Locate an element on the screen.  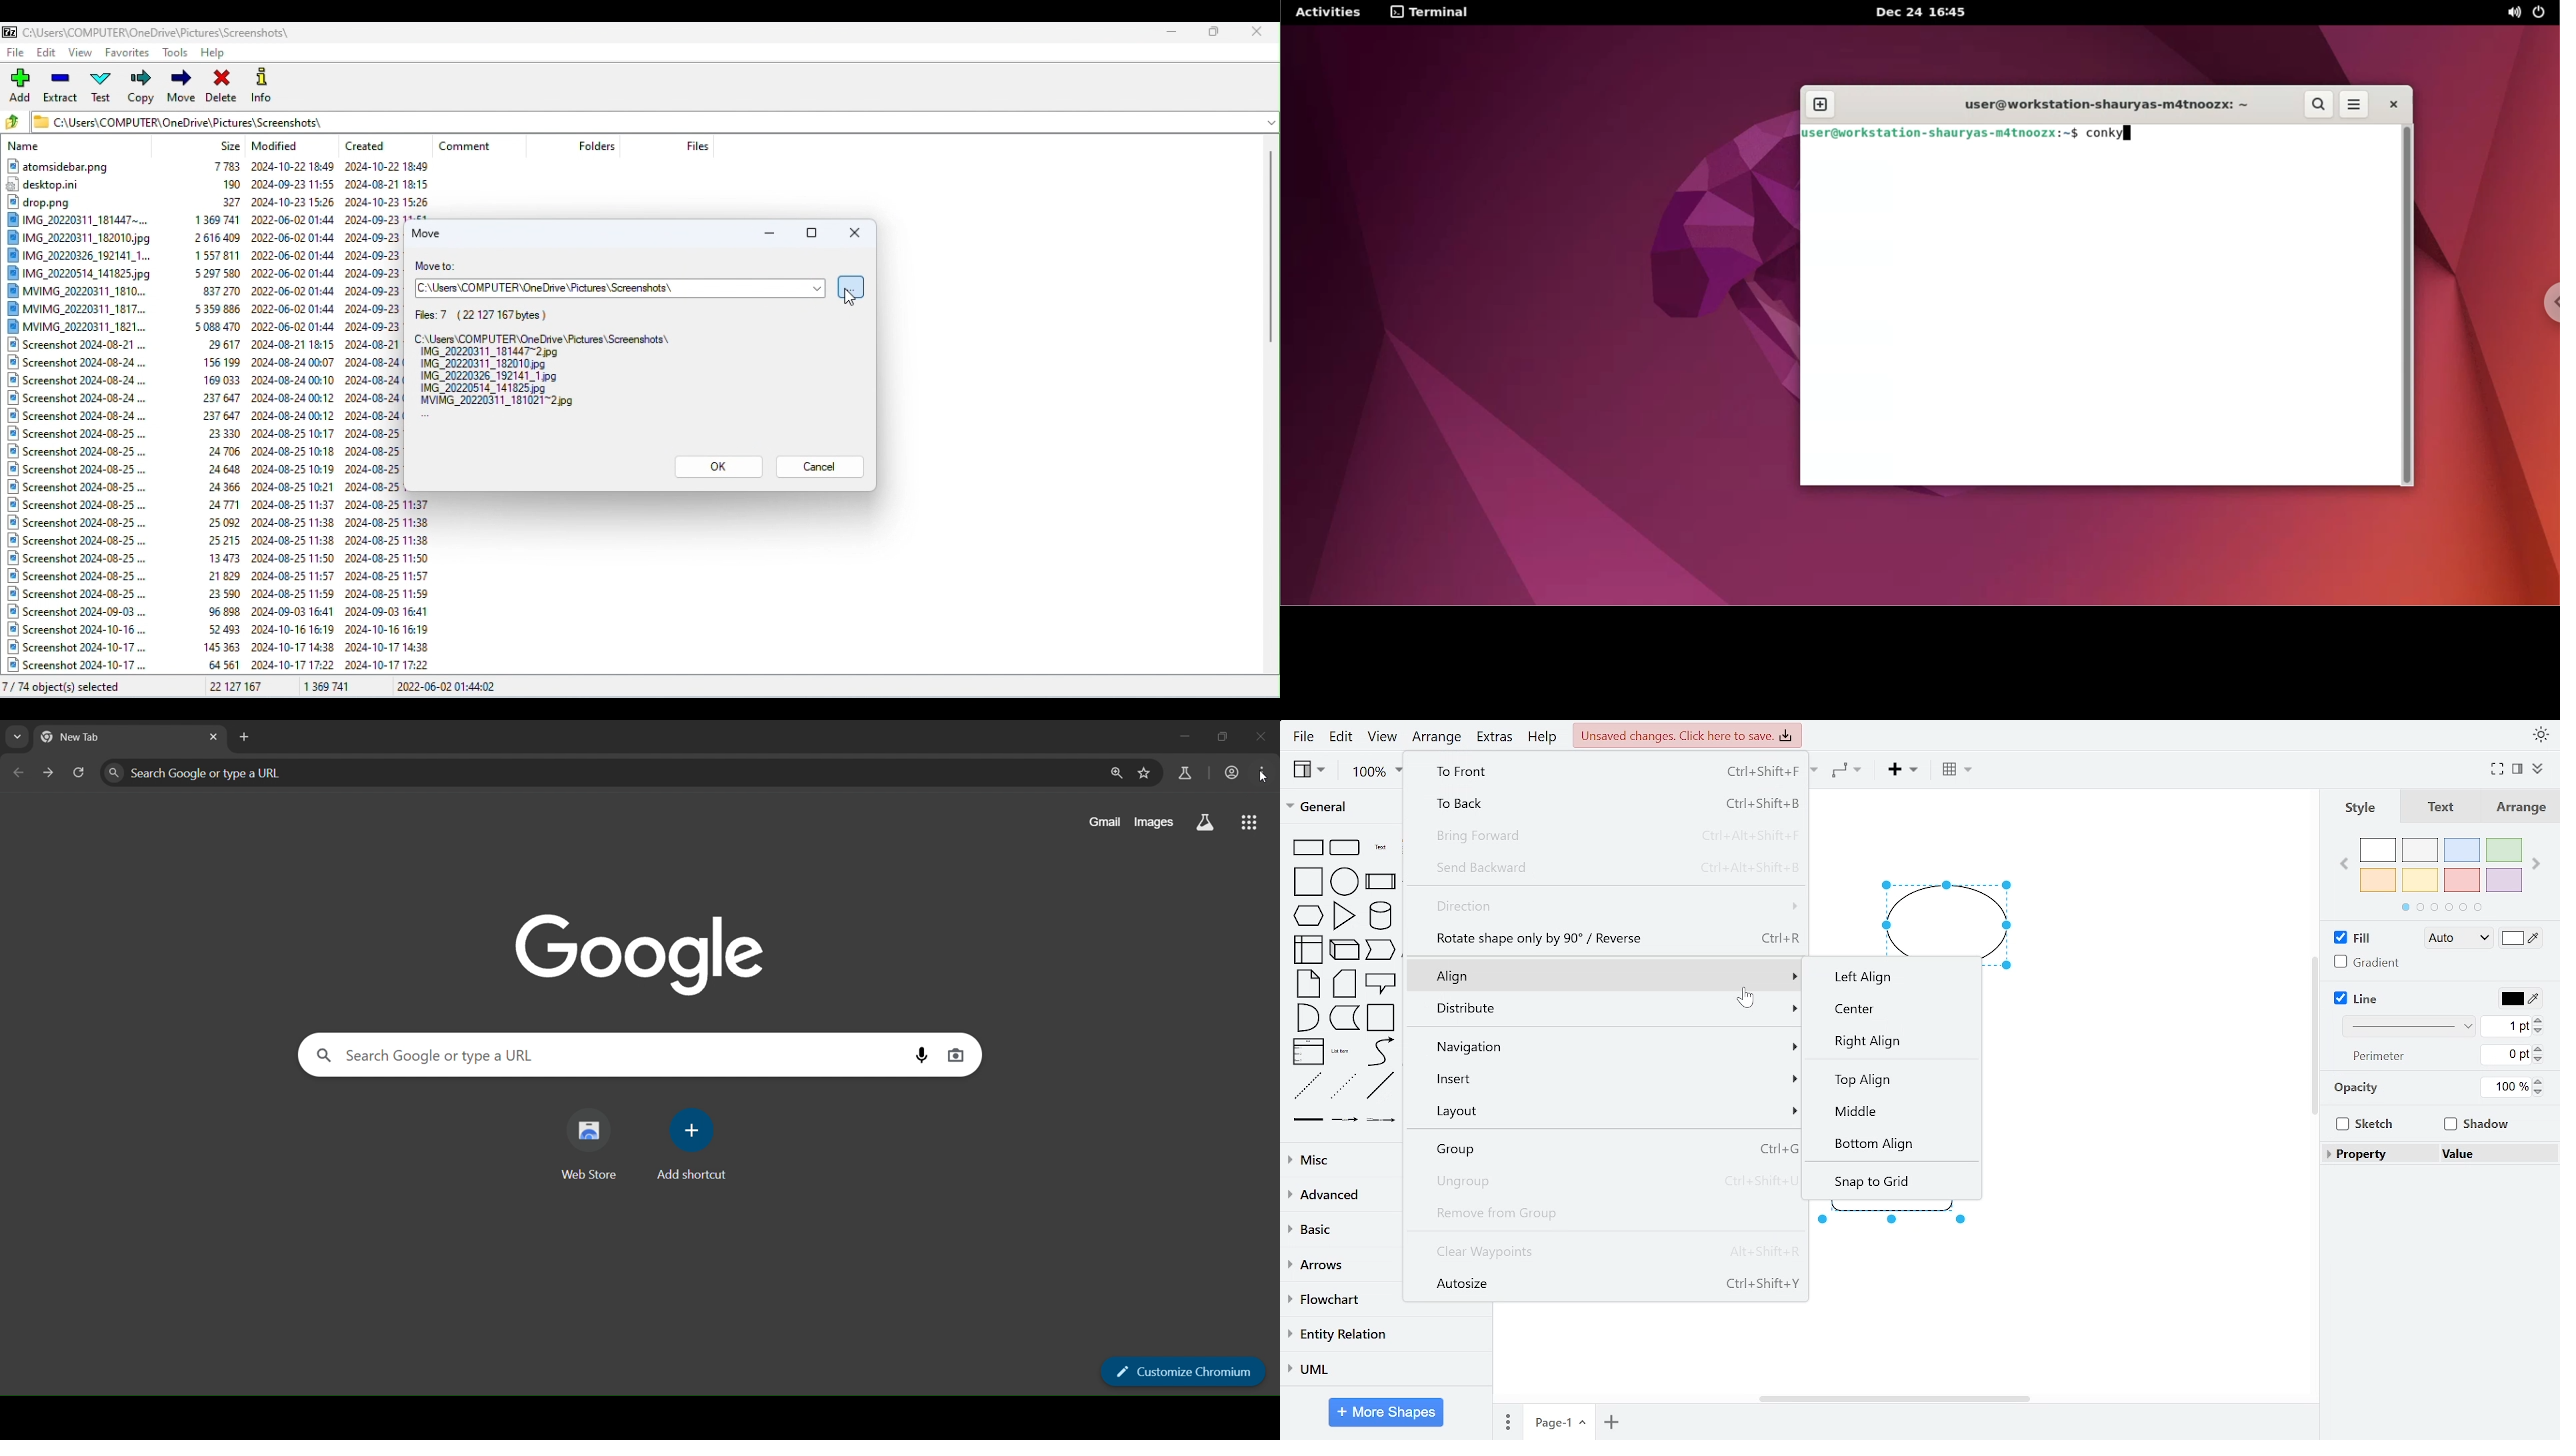
View is located at coordinates (83, 54).